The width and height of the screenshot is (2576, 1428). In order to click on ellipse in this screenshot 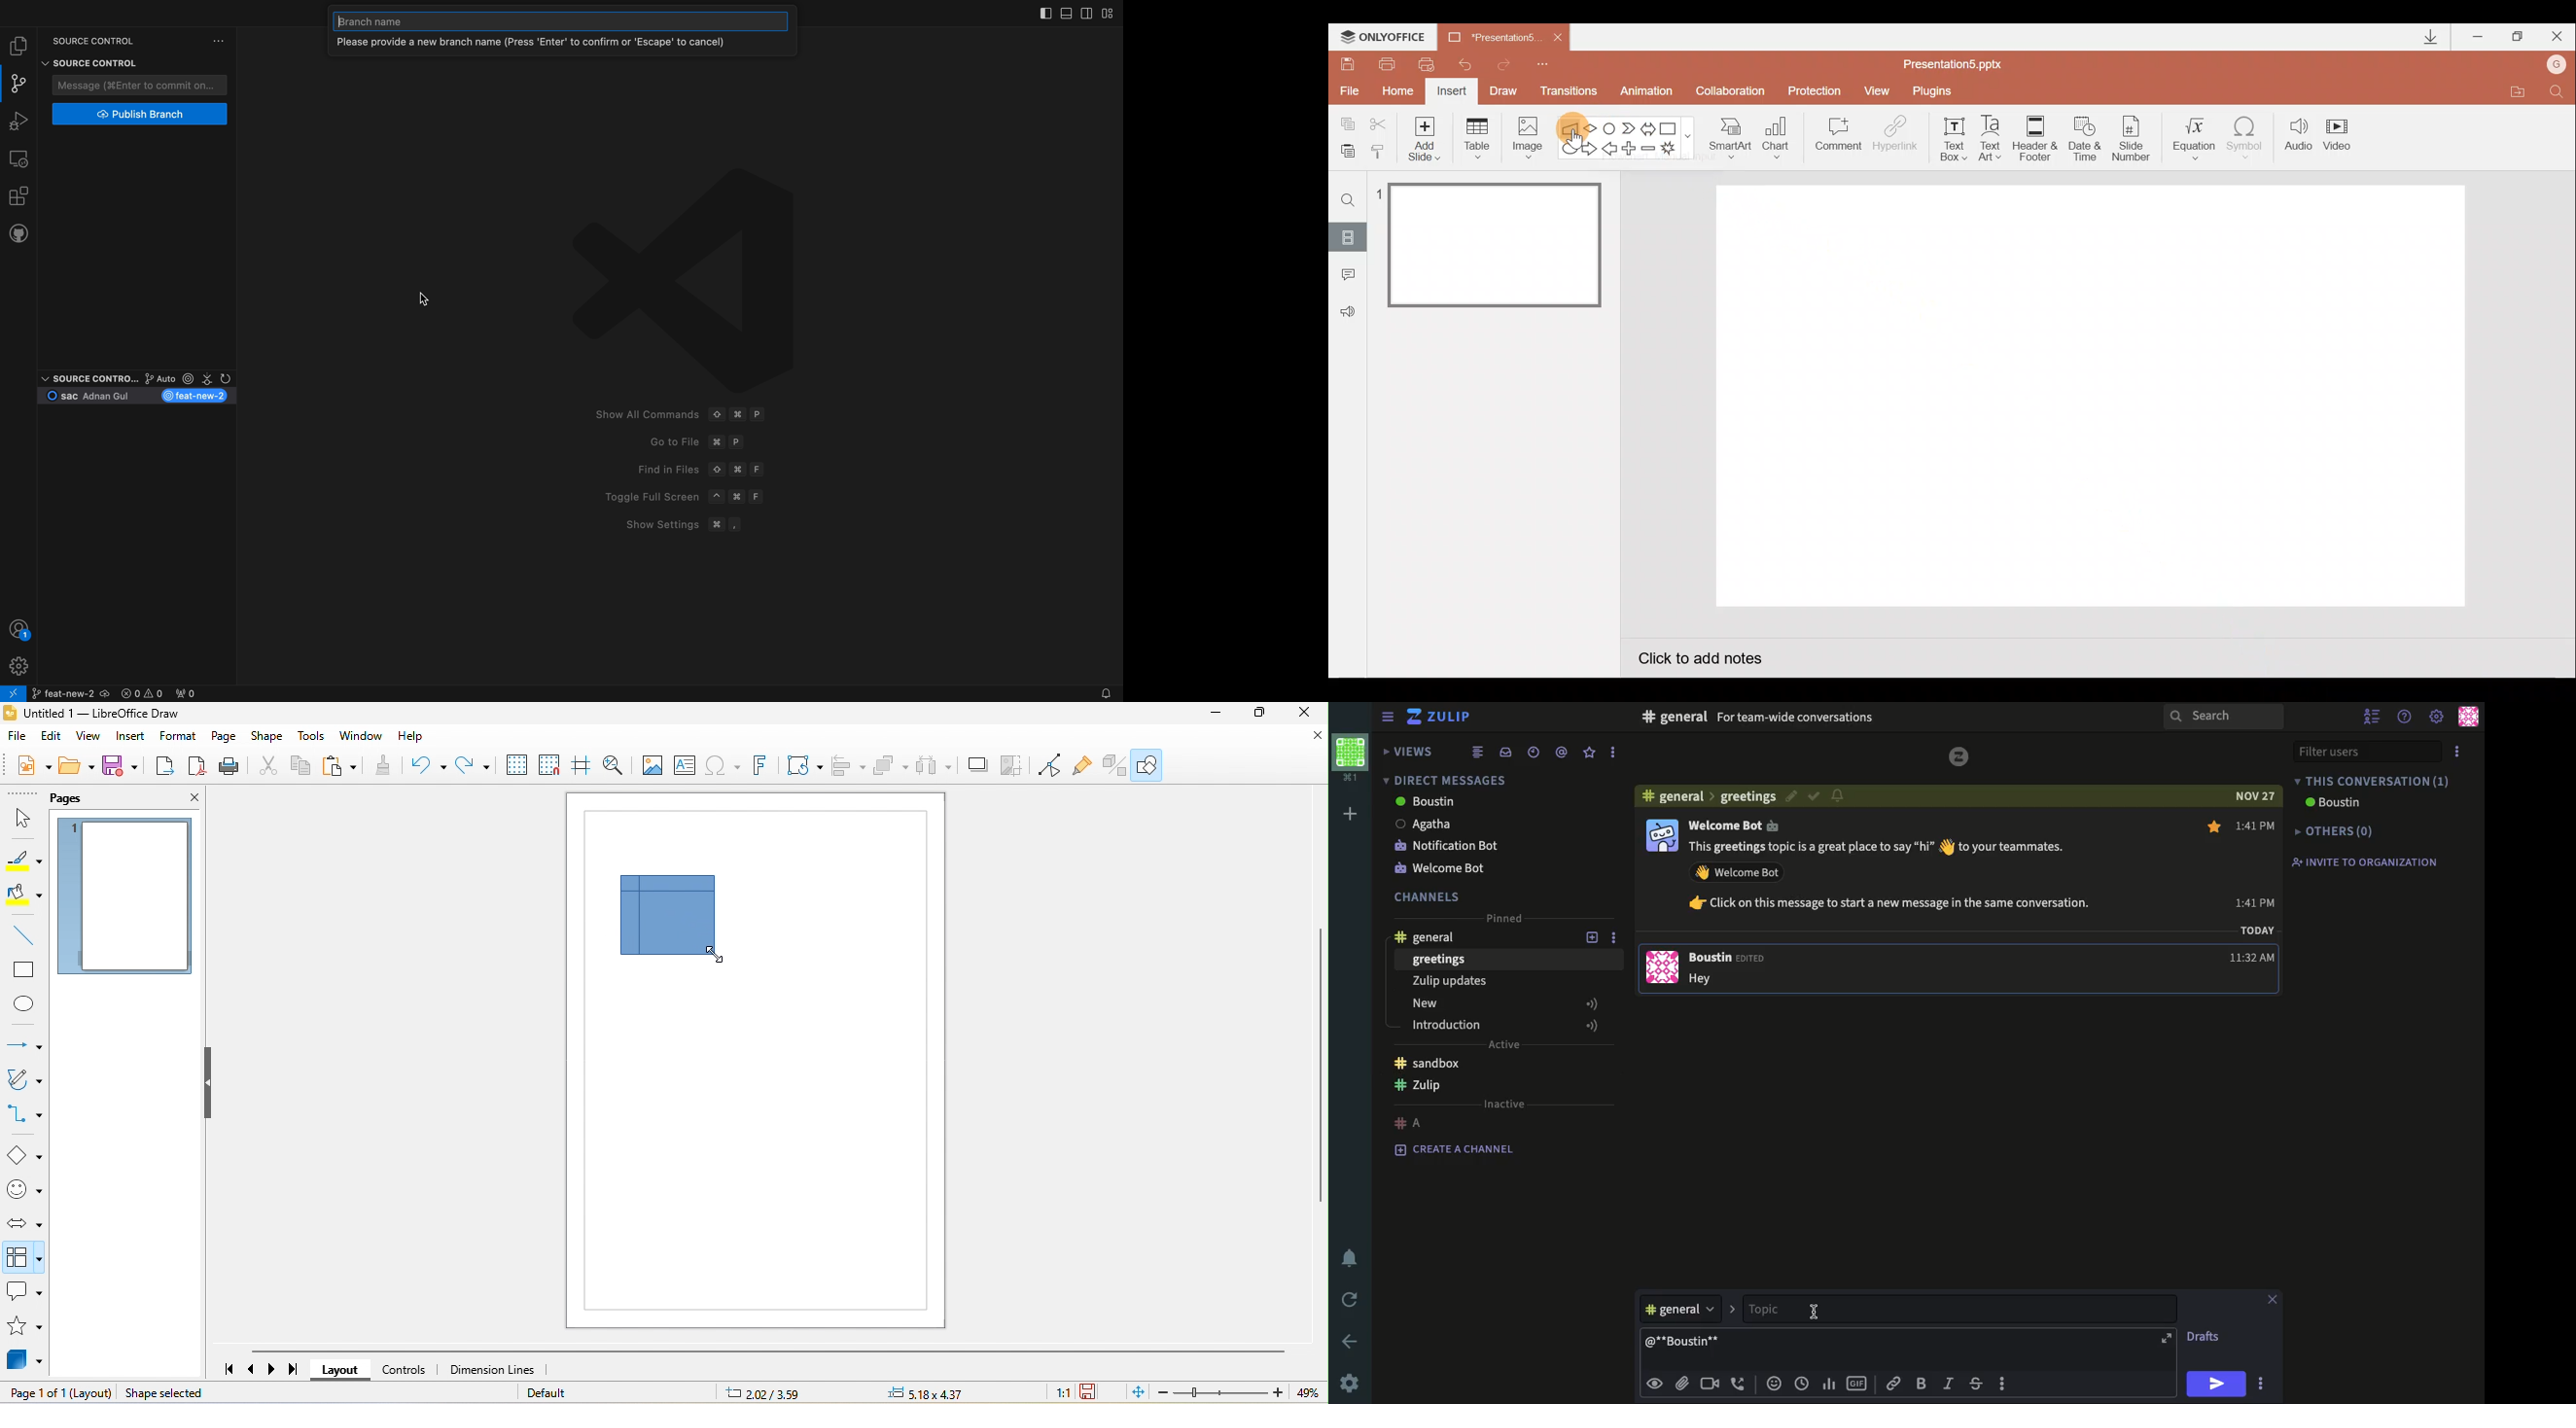, I will do `click(22, 1003)`.